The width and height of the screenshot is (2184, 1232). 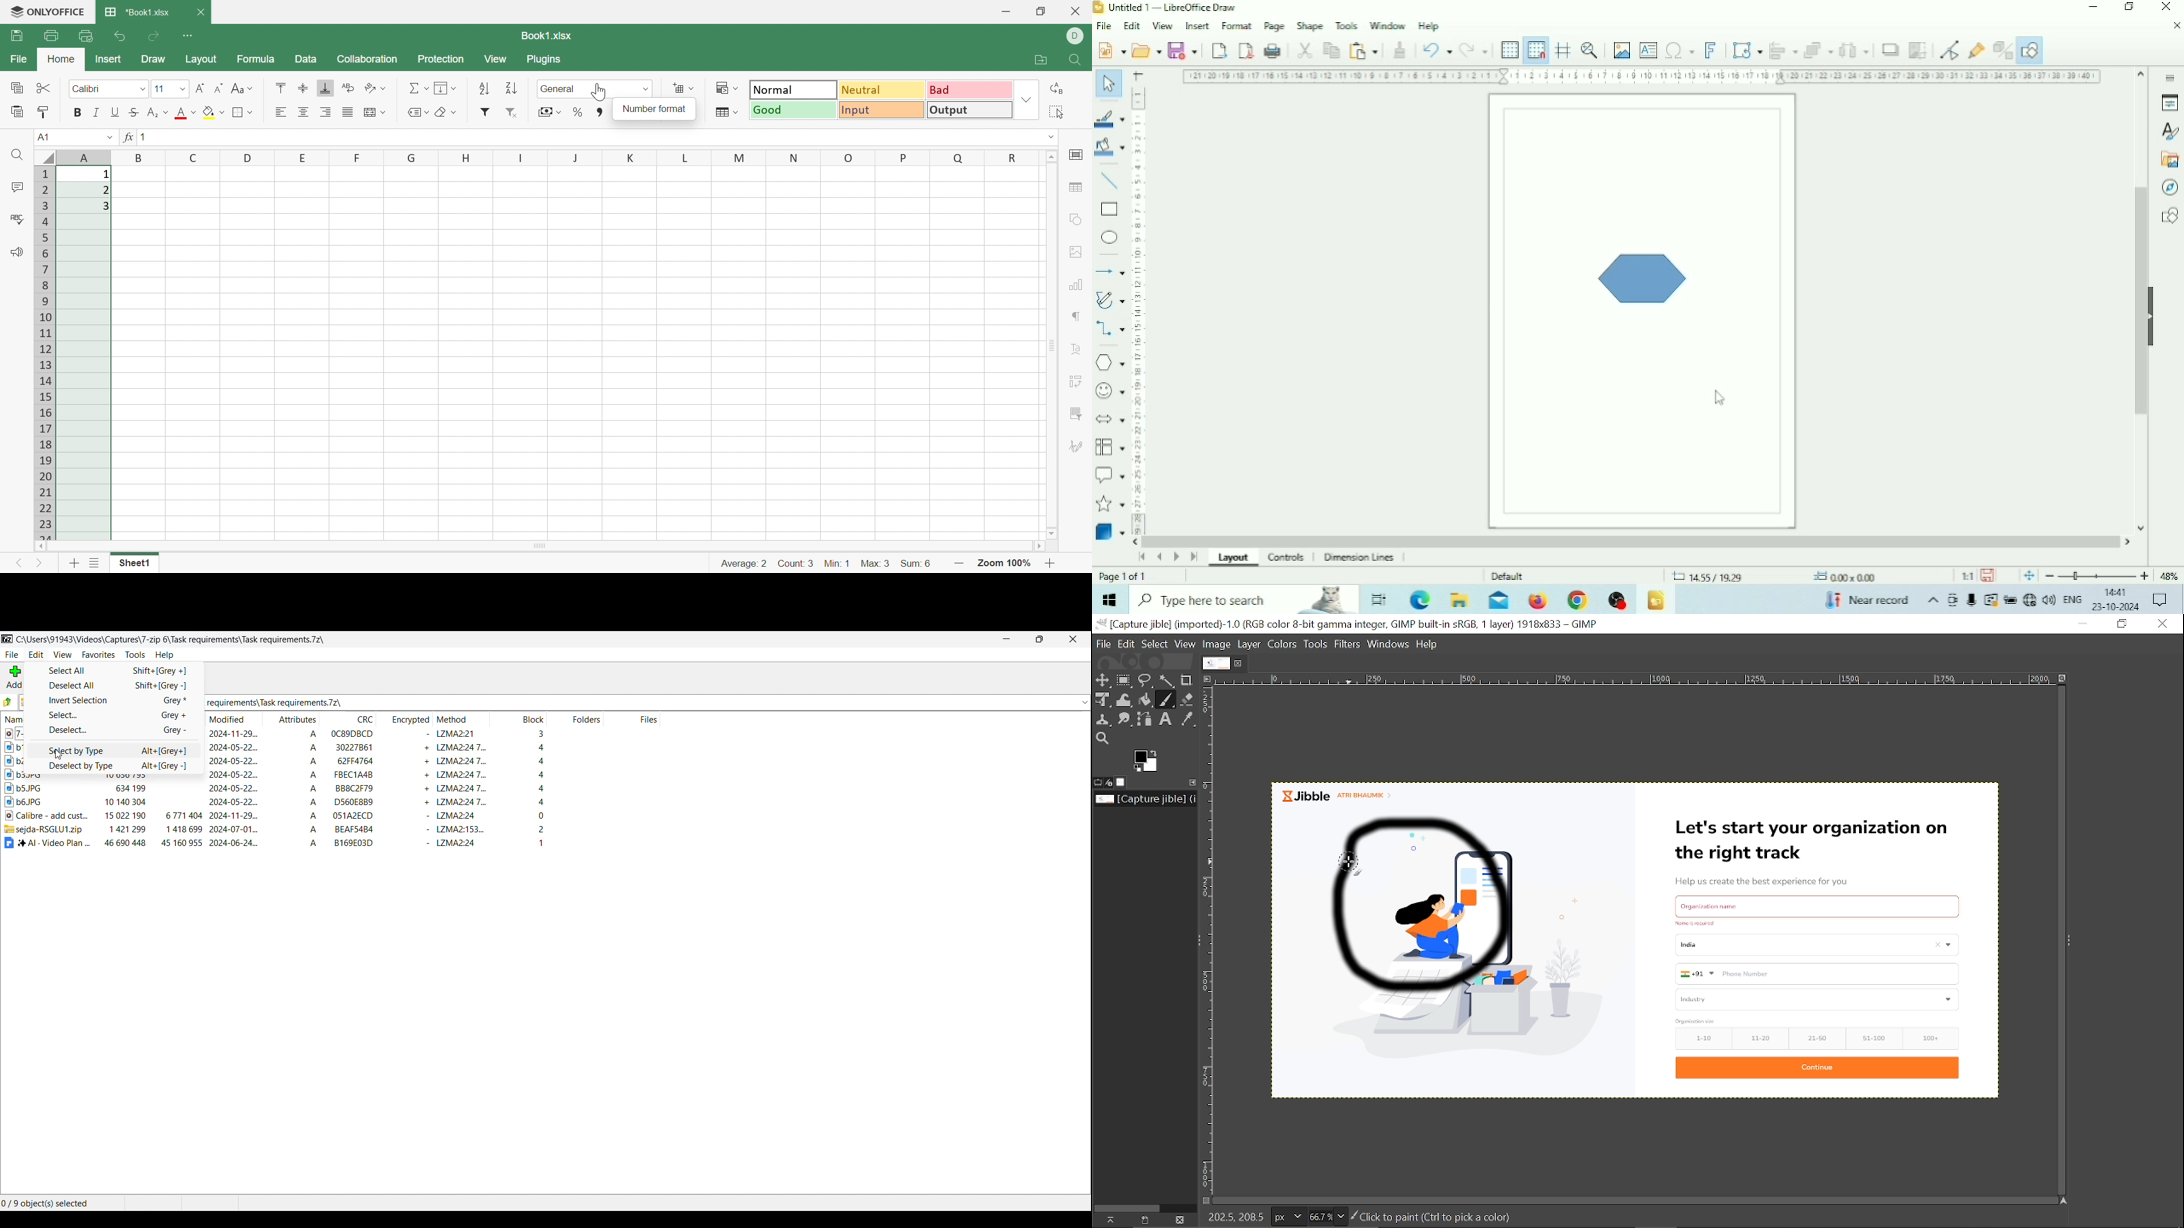 I want to click on Block Arrows, so click(x=1110, y=418).